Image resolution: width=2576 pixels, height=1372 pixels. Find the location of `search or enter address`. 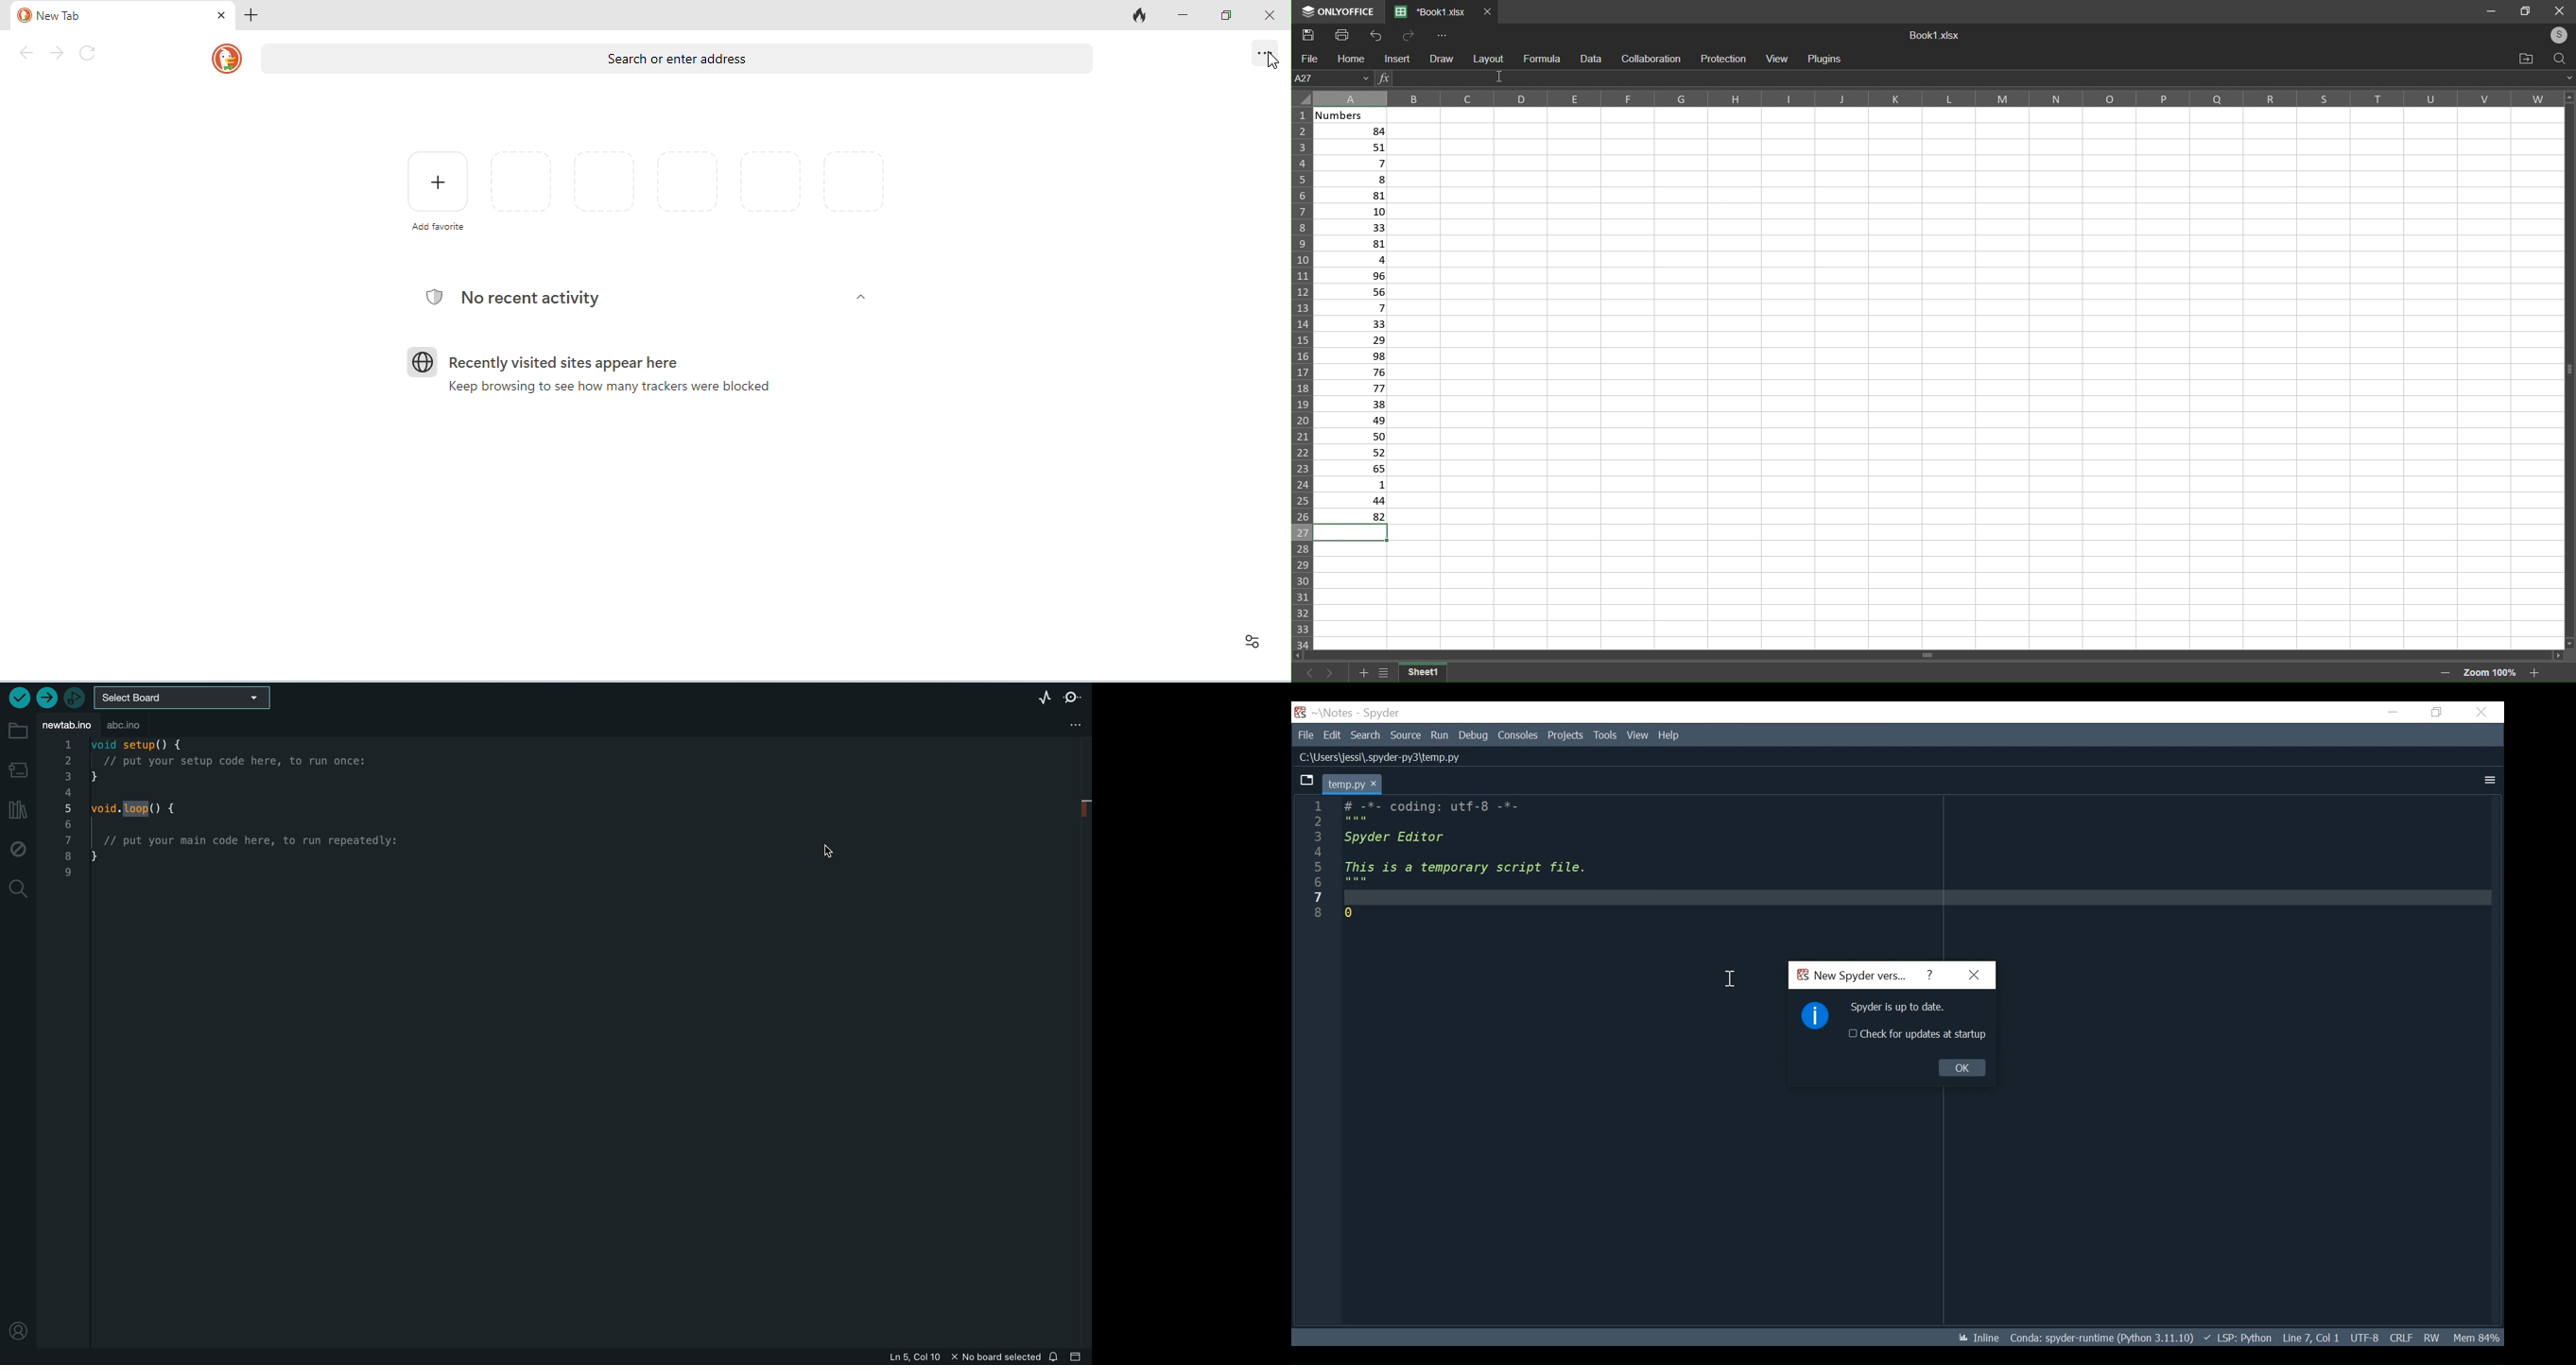

search or enter address is located at coordinates (679, 58).